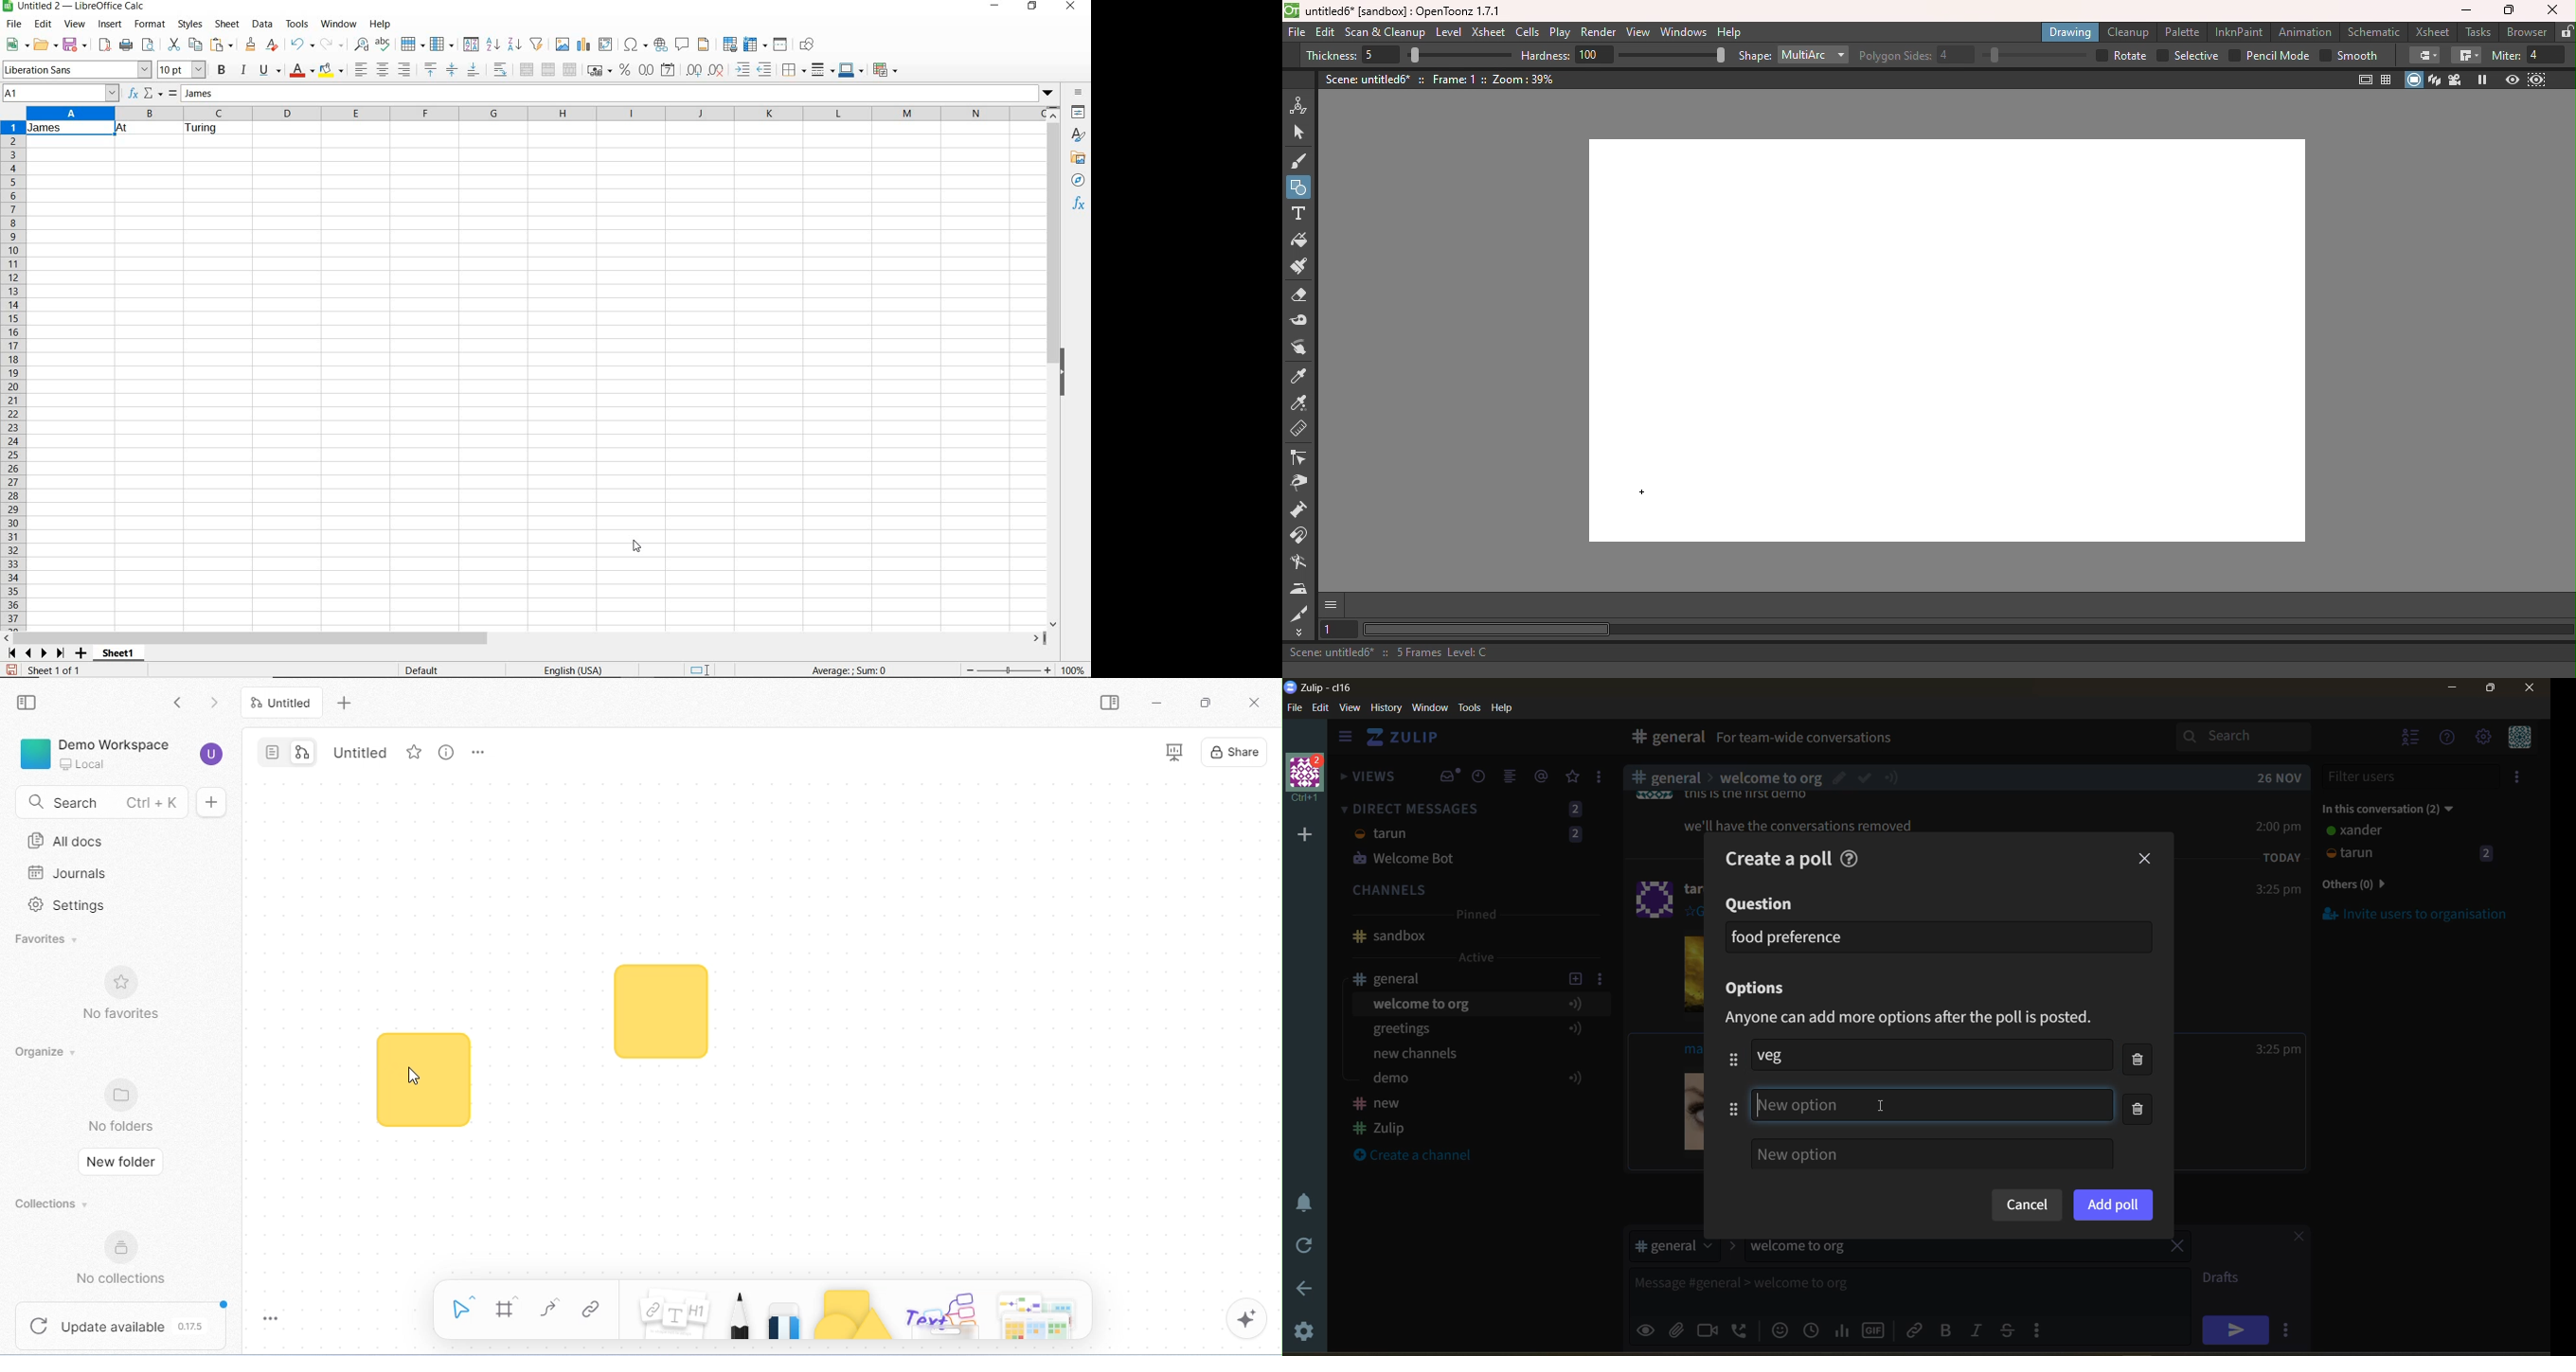 This screenshot has height=1372, width=2576. I want to click on rearrange, so click(1728, 1084).